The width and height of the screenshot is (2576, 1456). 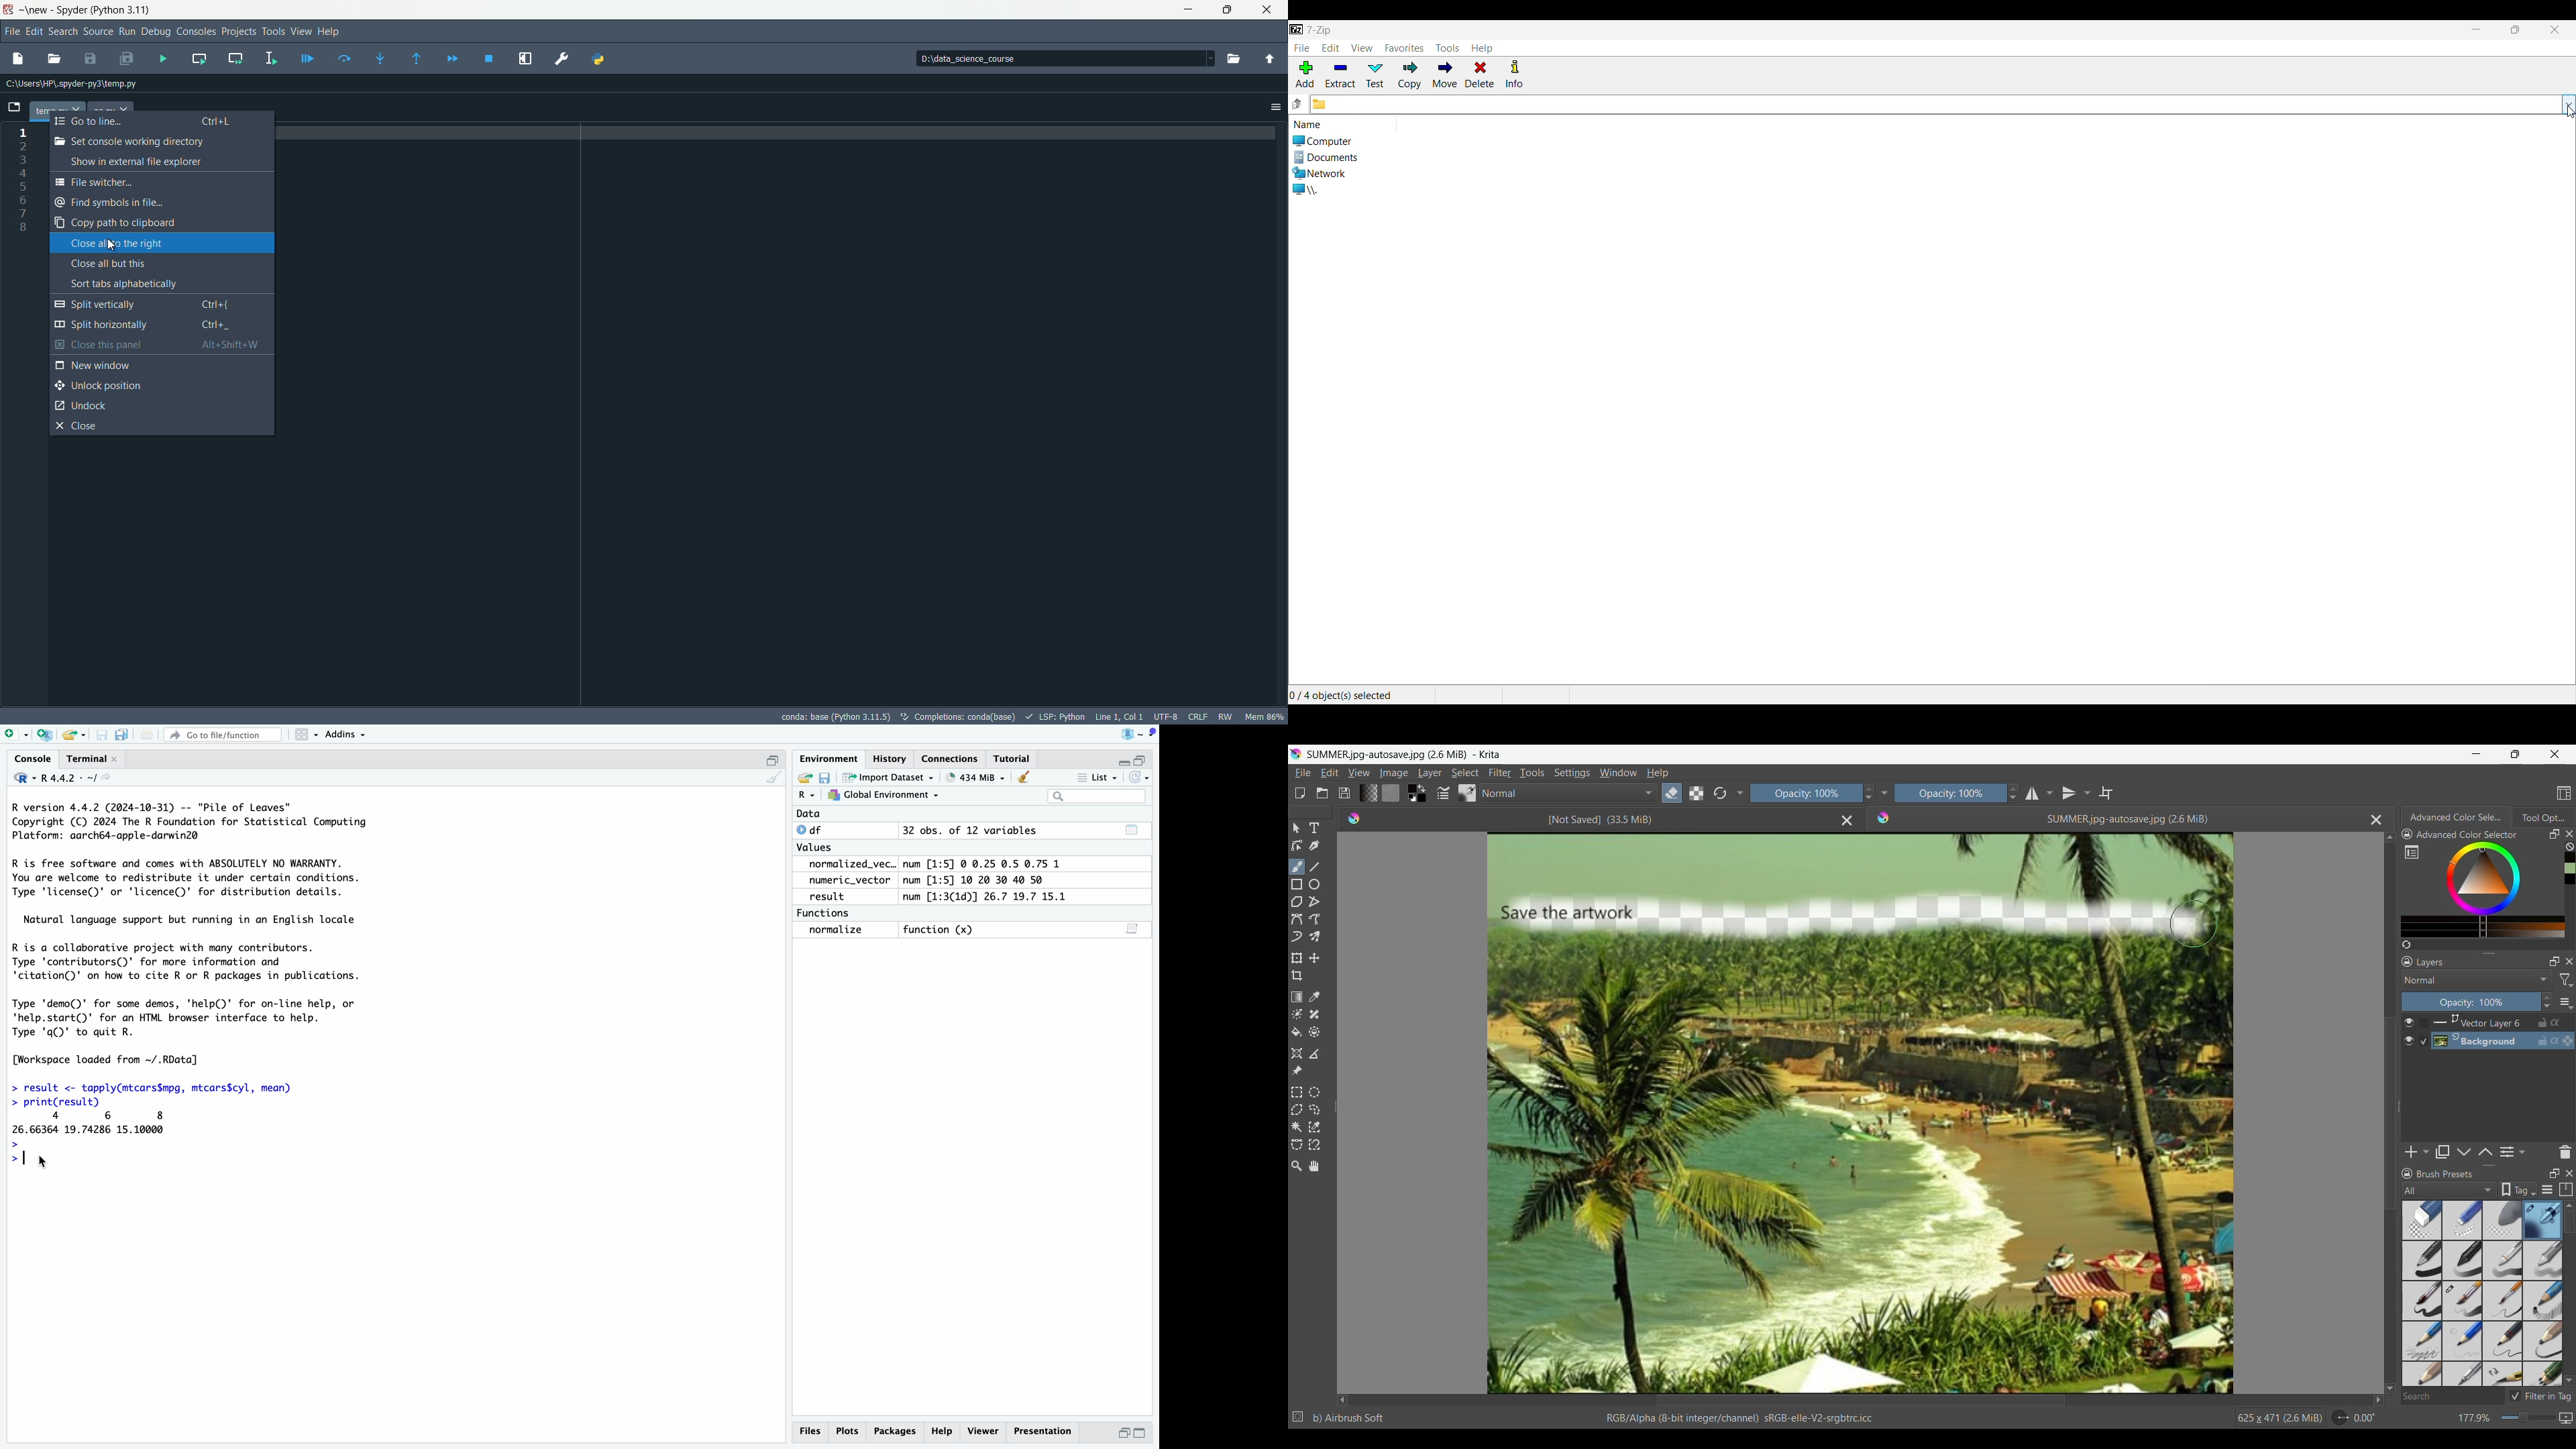 What do you see at coordinates (2406, 945) in the screenshot?
I see `Create a list of colors from the image` at bounding box center [2406, 945].